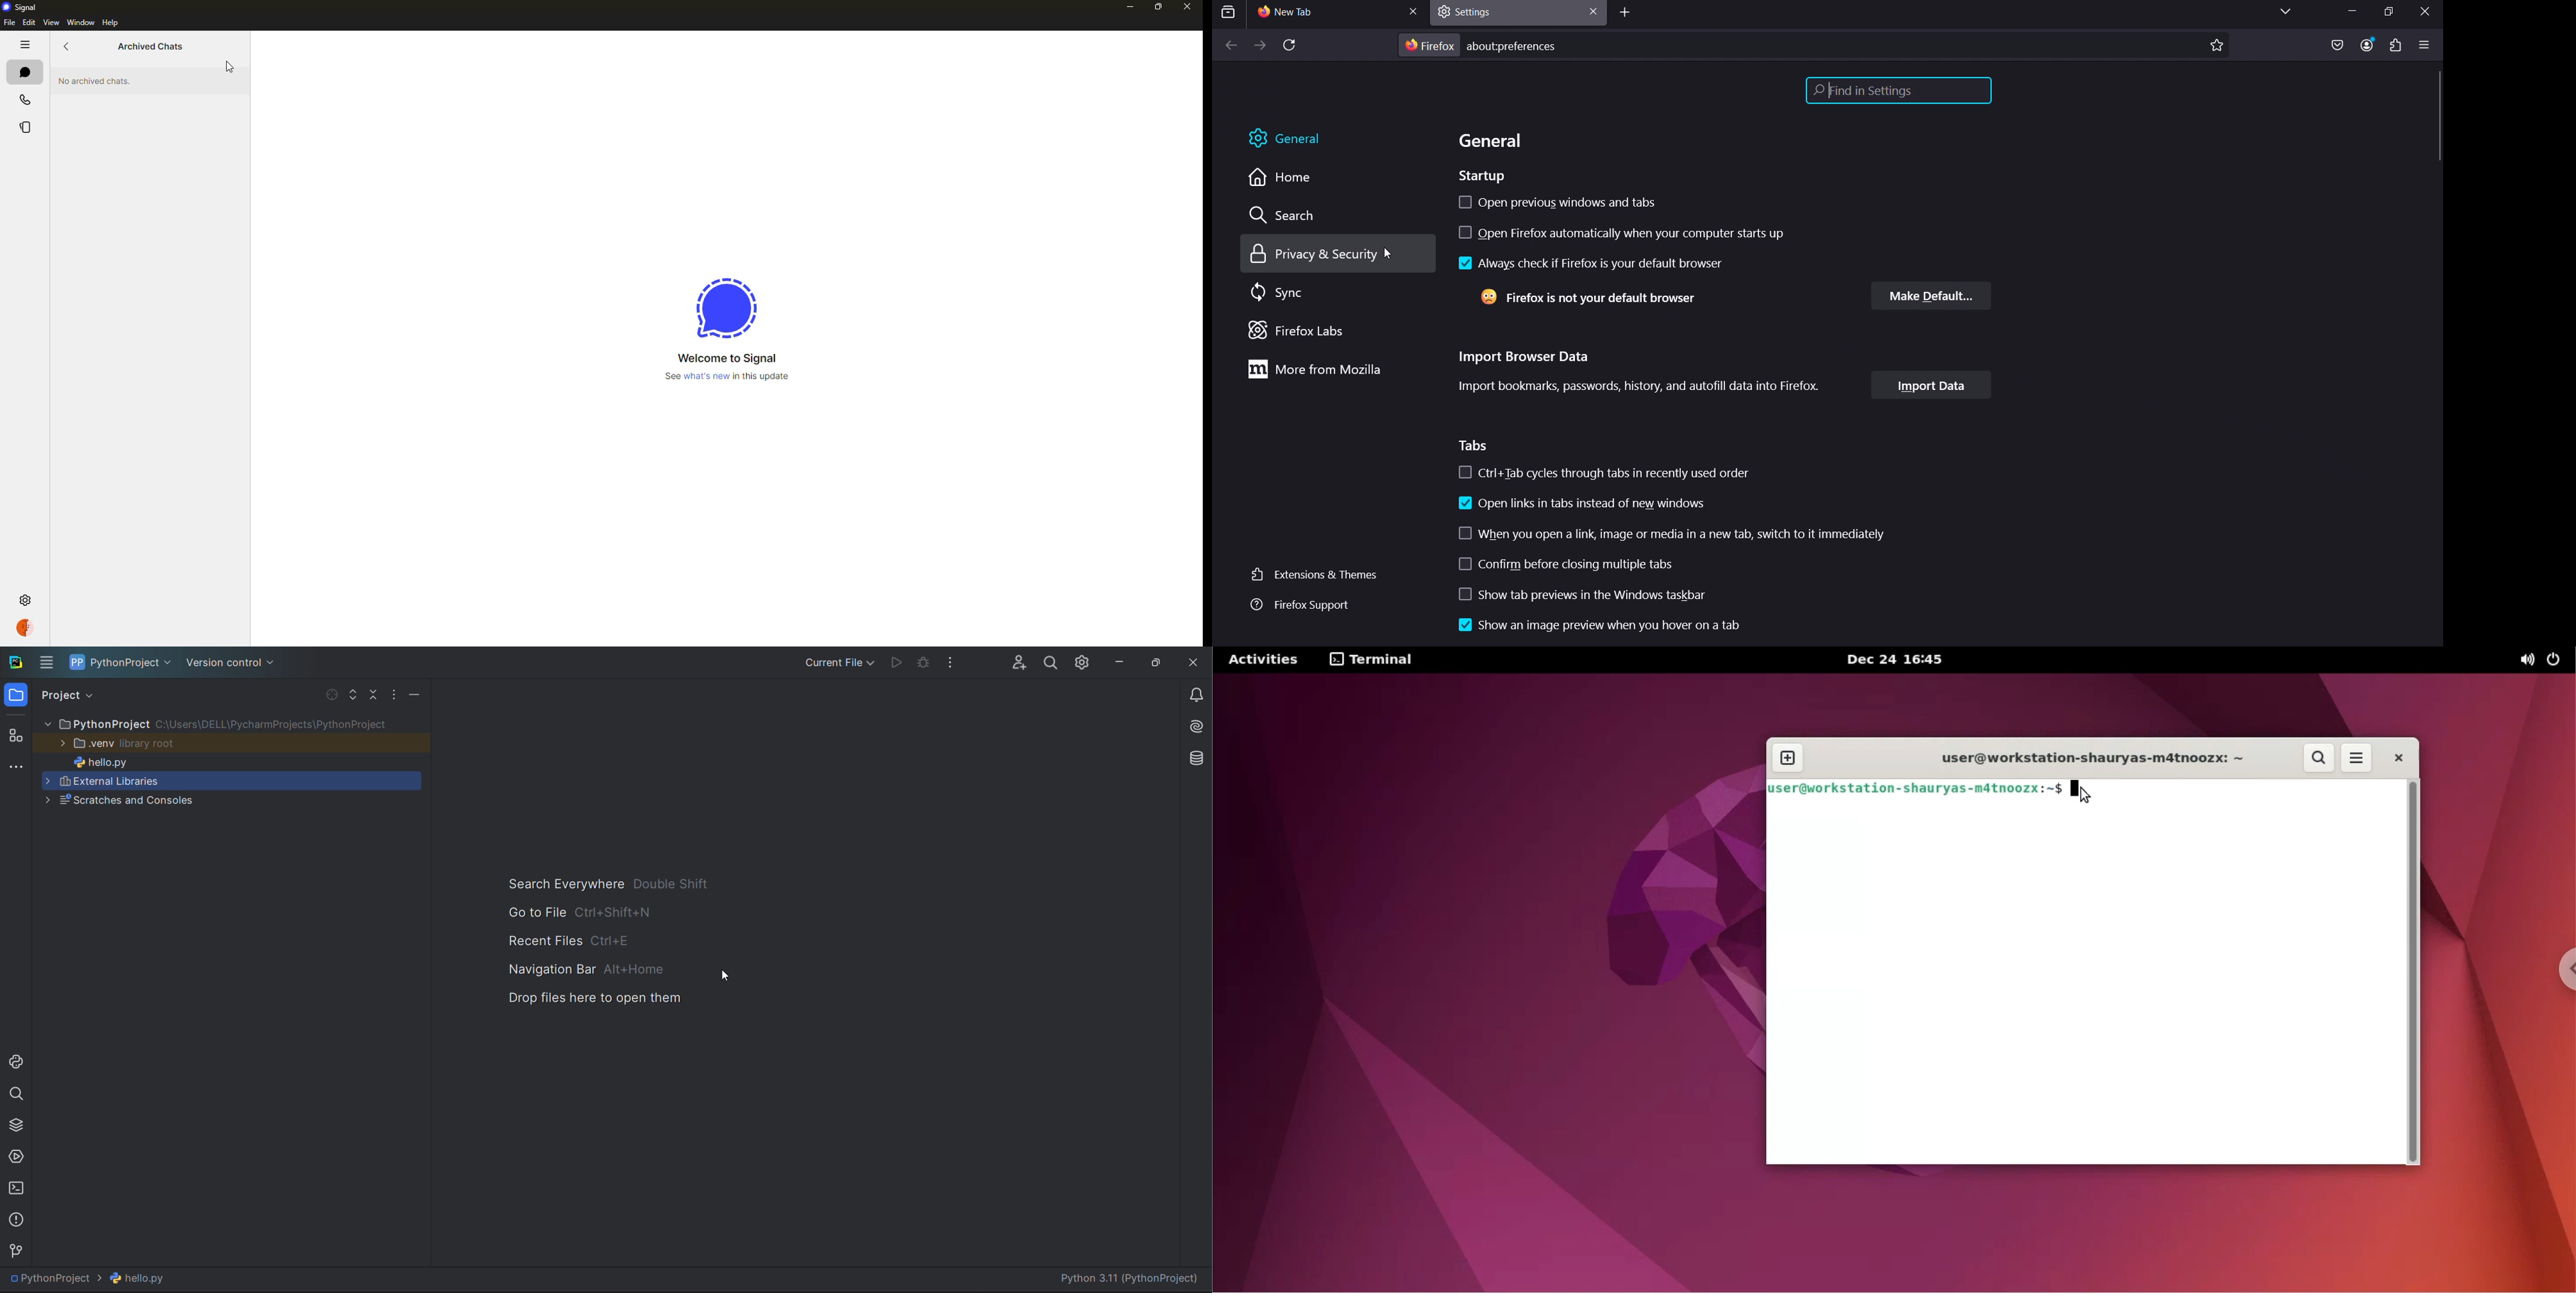  I want to click on chats, so click(24, 71).